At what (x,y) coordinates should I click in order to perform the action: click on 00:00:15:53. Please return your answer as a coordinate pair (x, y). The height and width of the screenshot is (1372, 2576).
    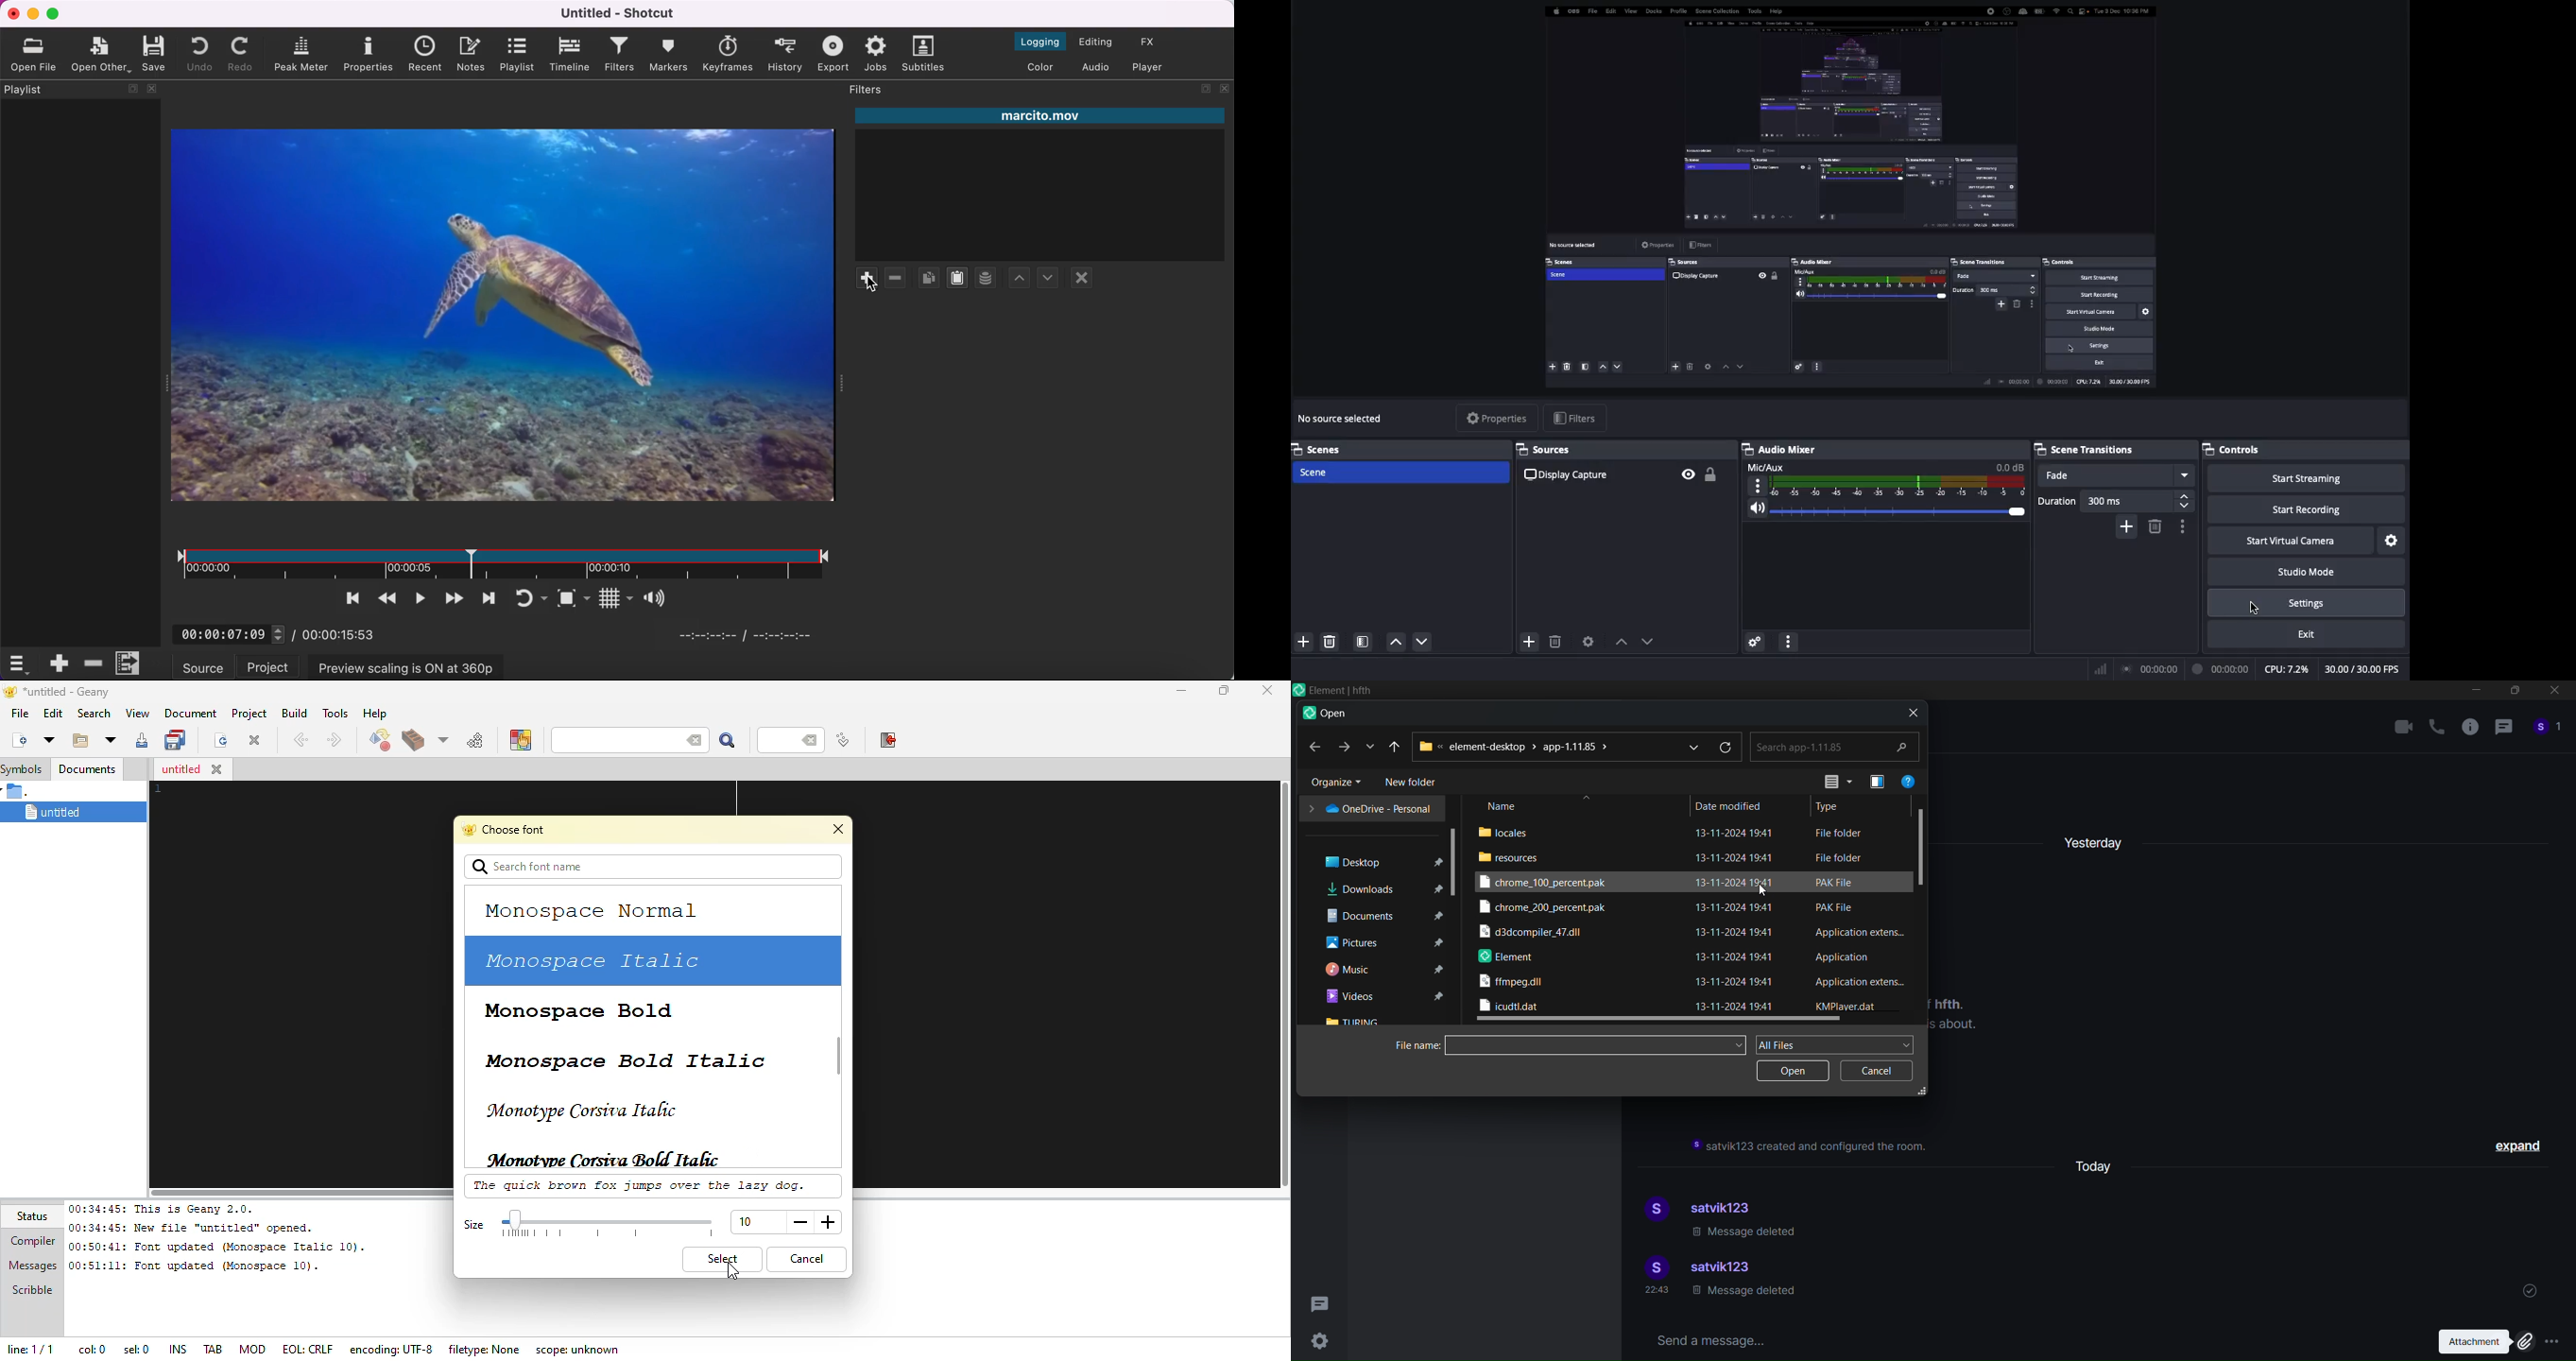
    Looking at the image, I should click on (344, 634).